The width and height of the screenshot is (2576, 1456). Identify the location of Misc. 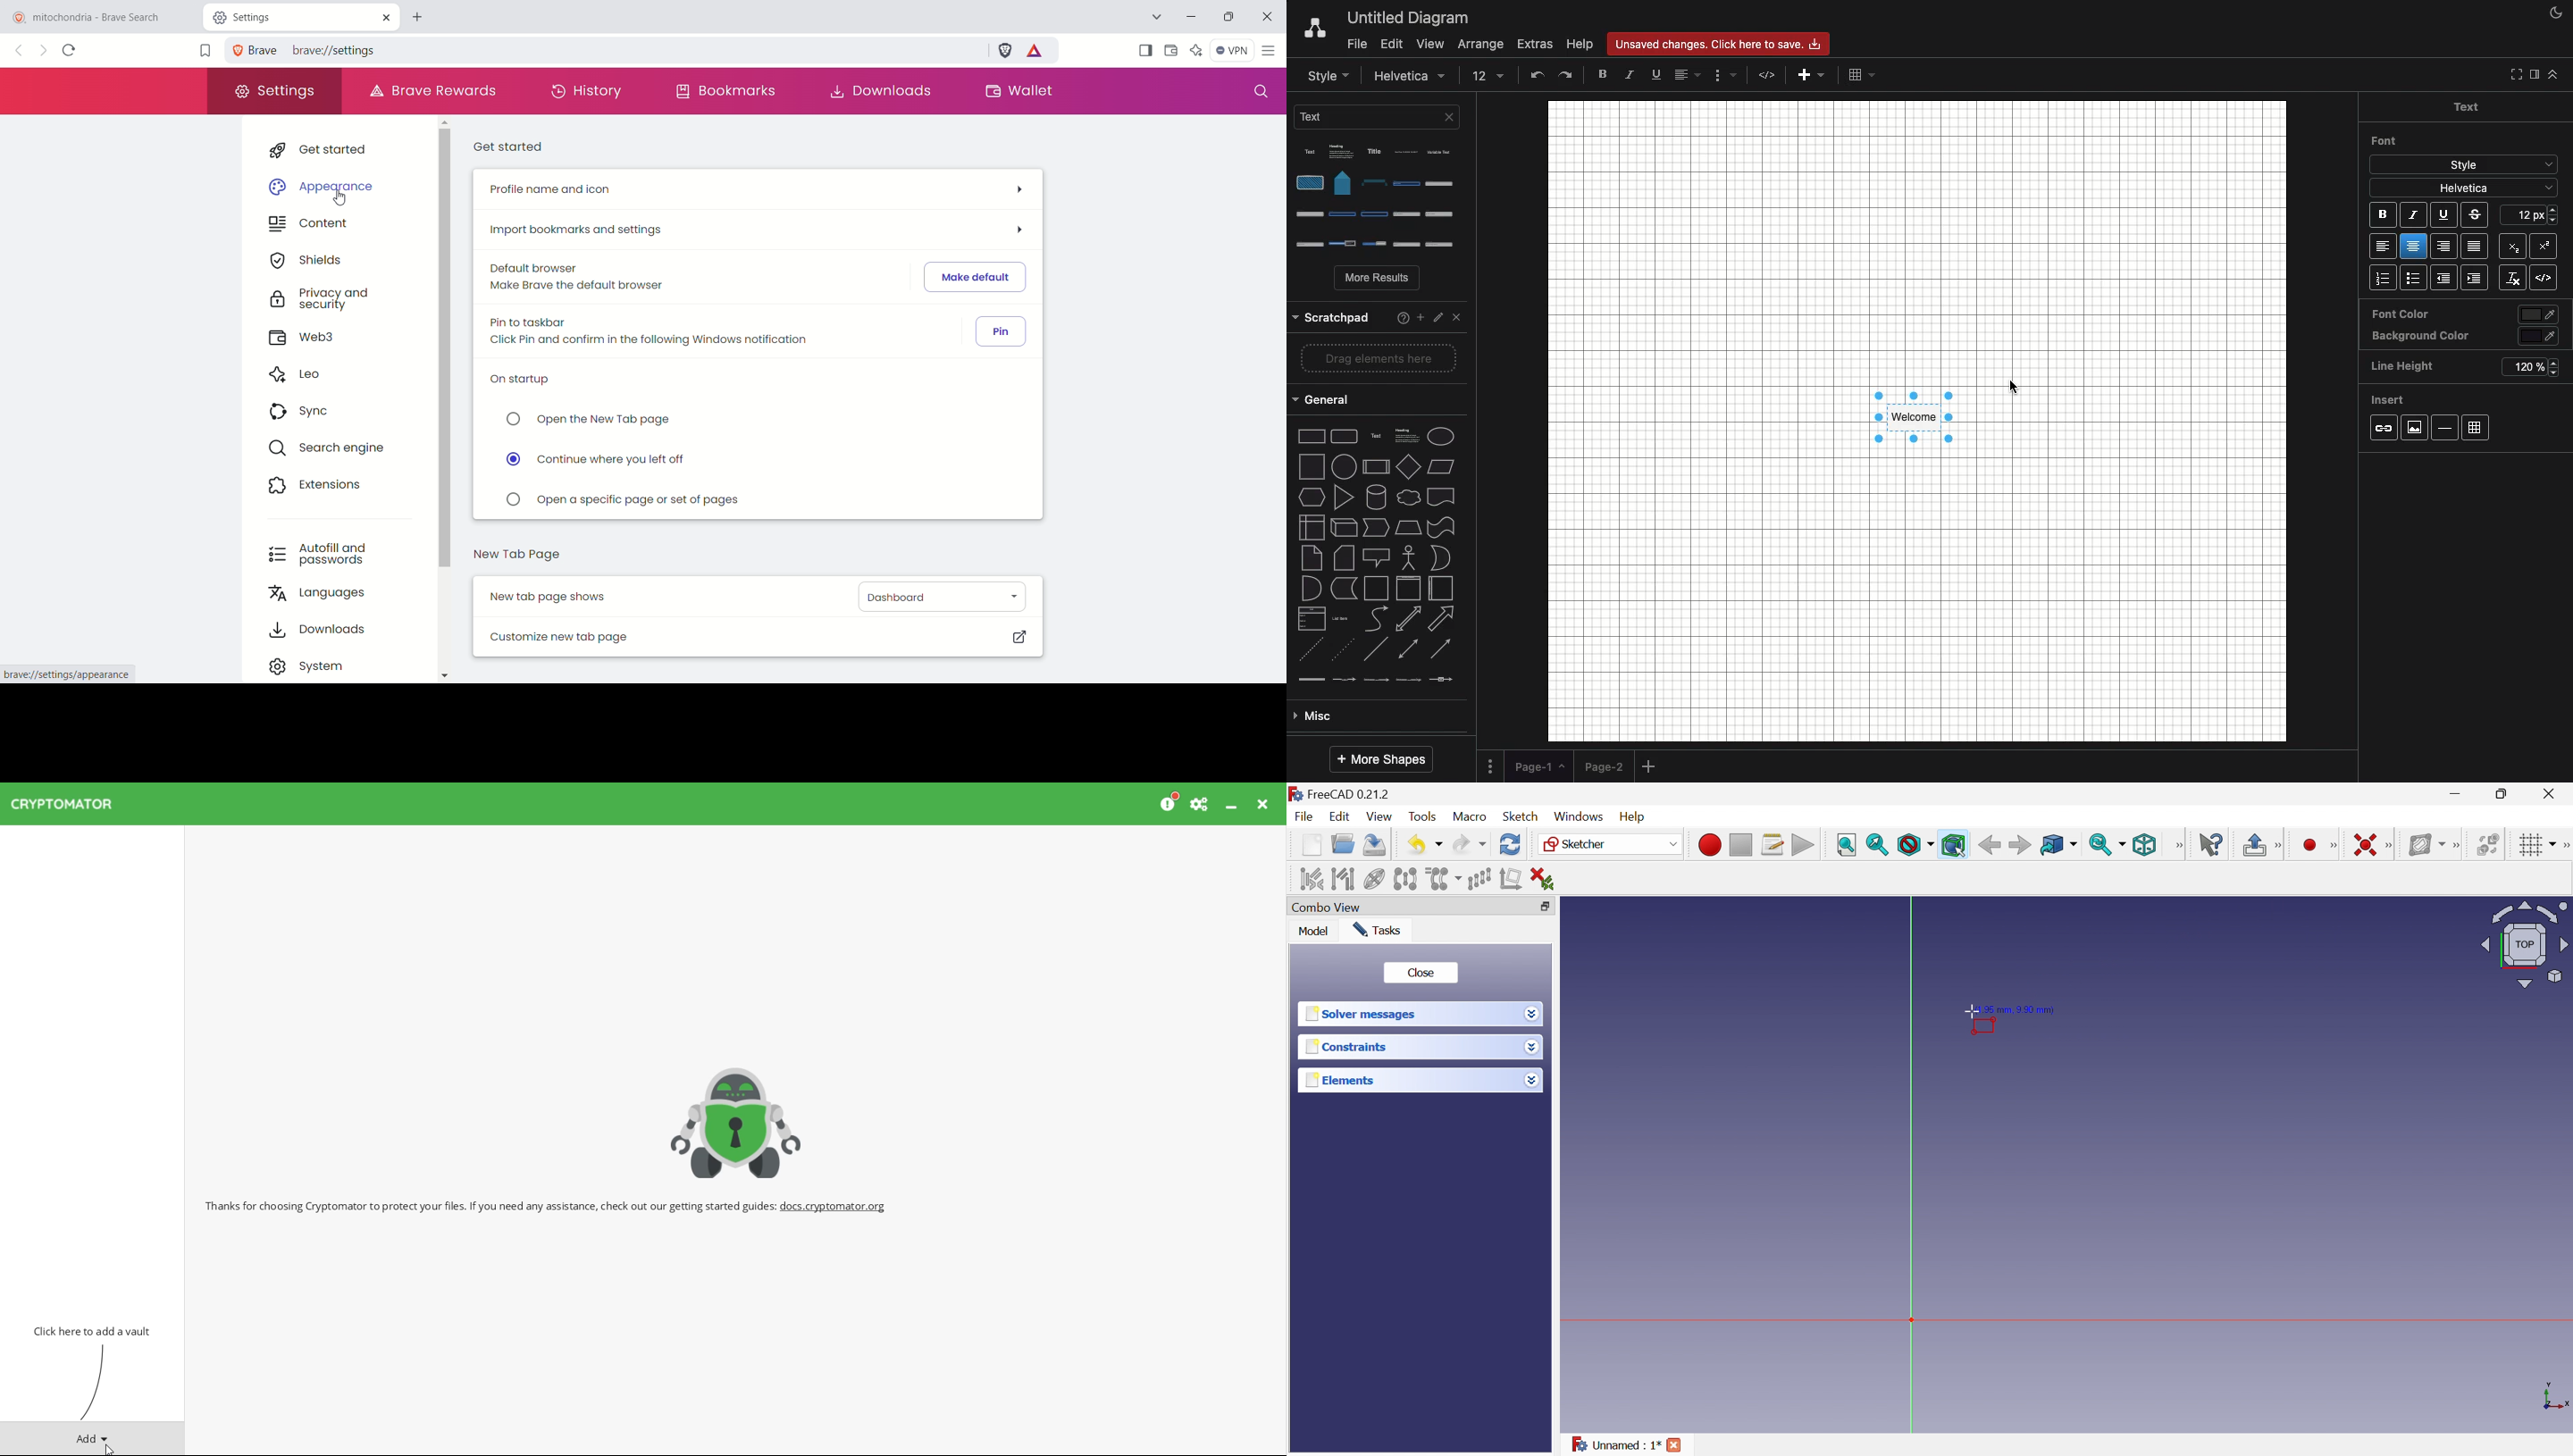
(1374, 557).